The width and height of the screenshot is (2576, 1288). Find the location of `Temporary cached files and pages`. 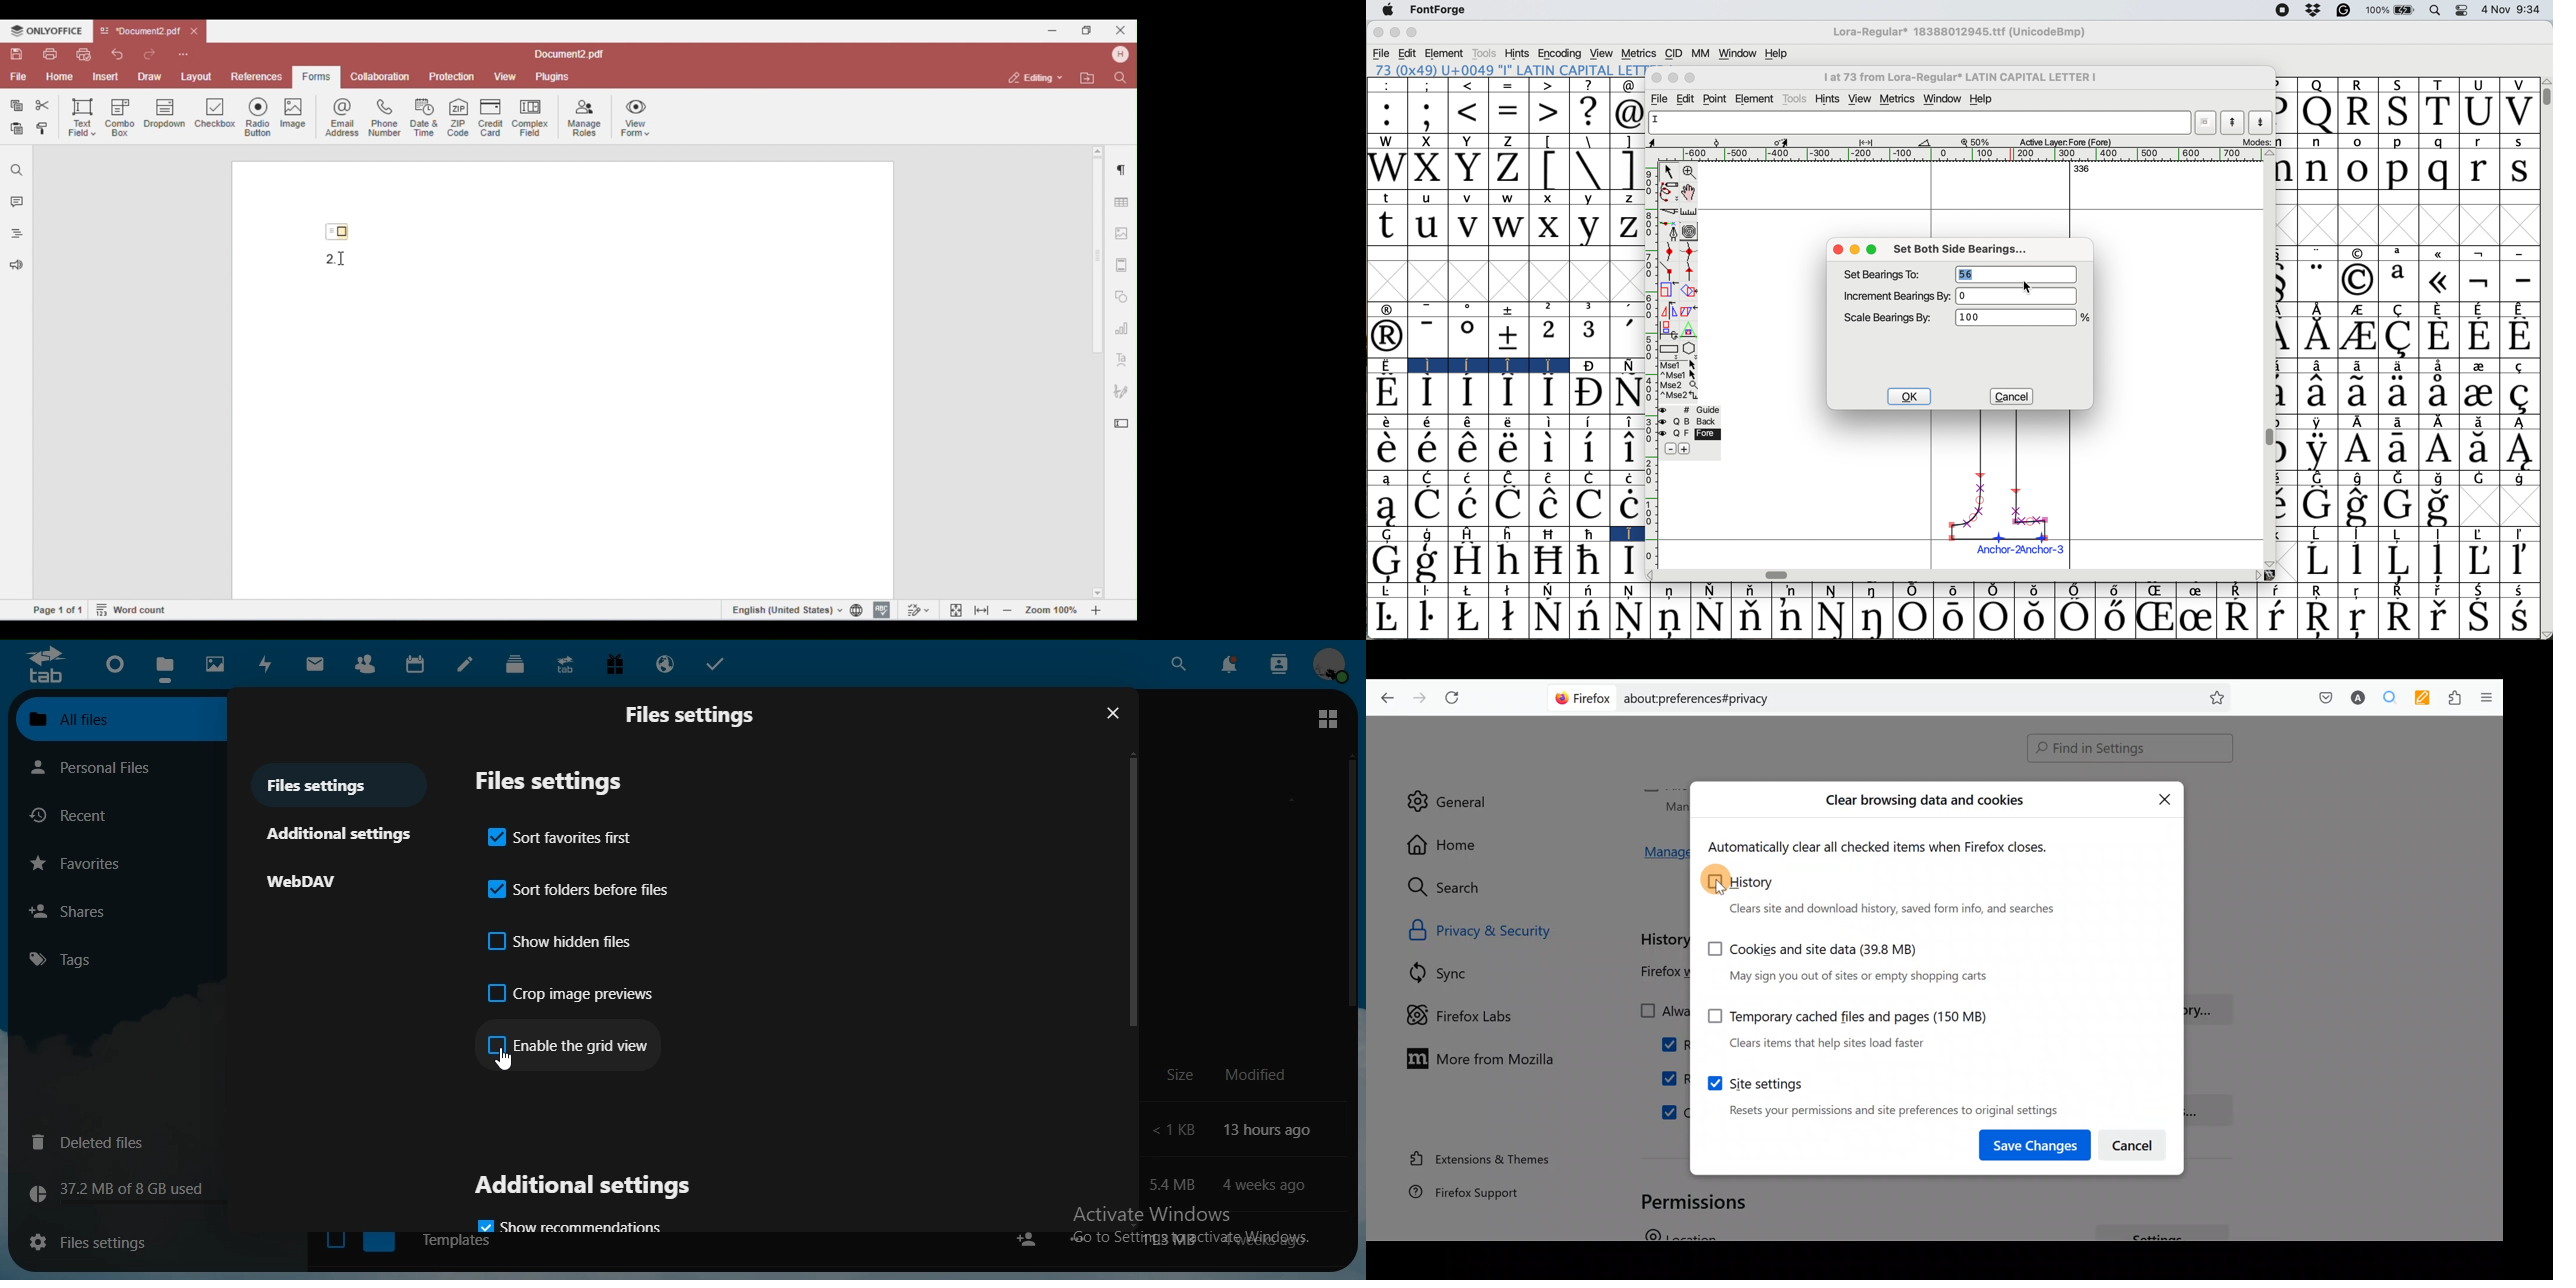

Temporary cached files and pages is located at coordinates (1840, 1025).